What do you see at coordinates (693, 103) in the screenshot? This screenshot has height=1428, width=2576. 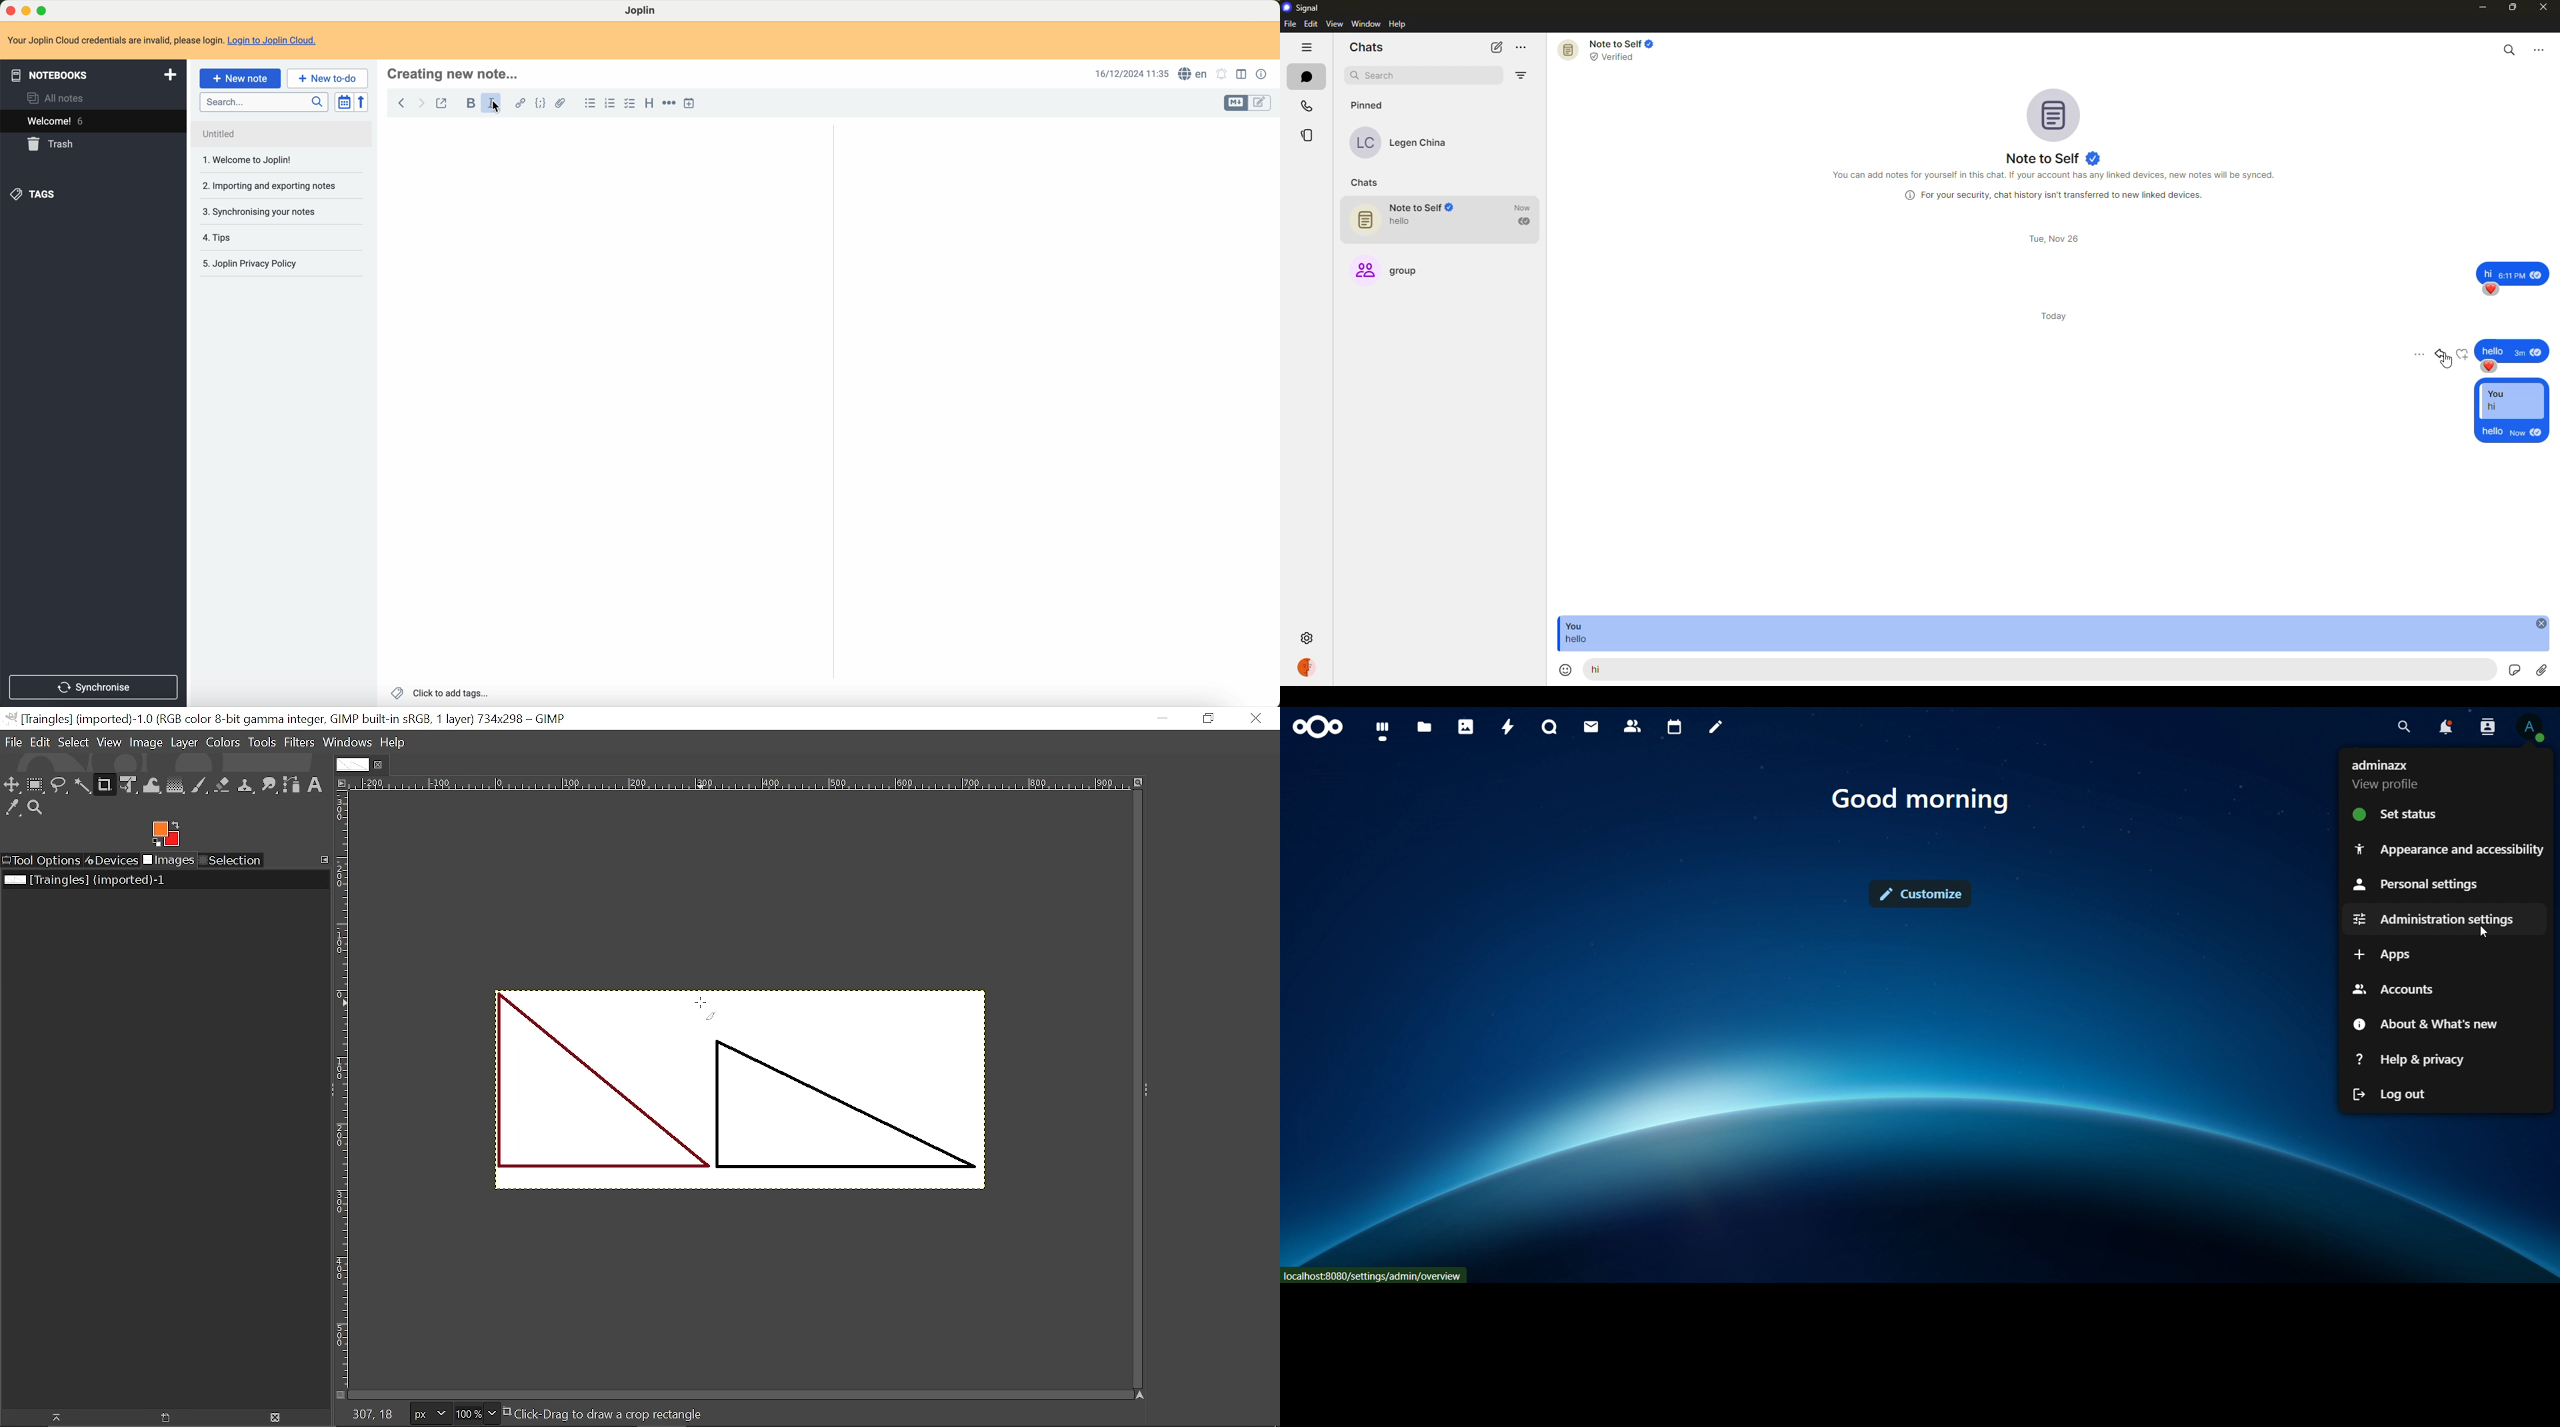 I see `insert time` at bounding box center [693, 103].